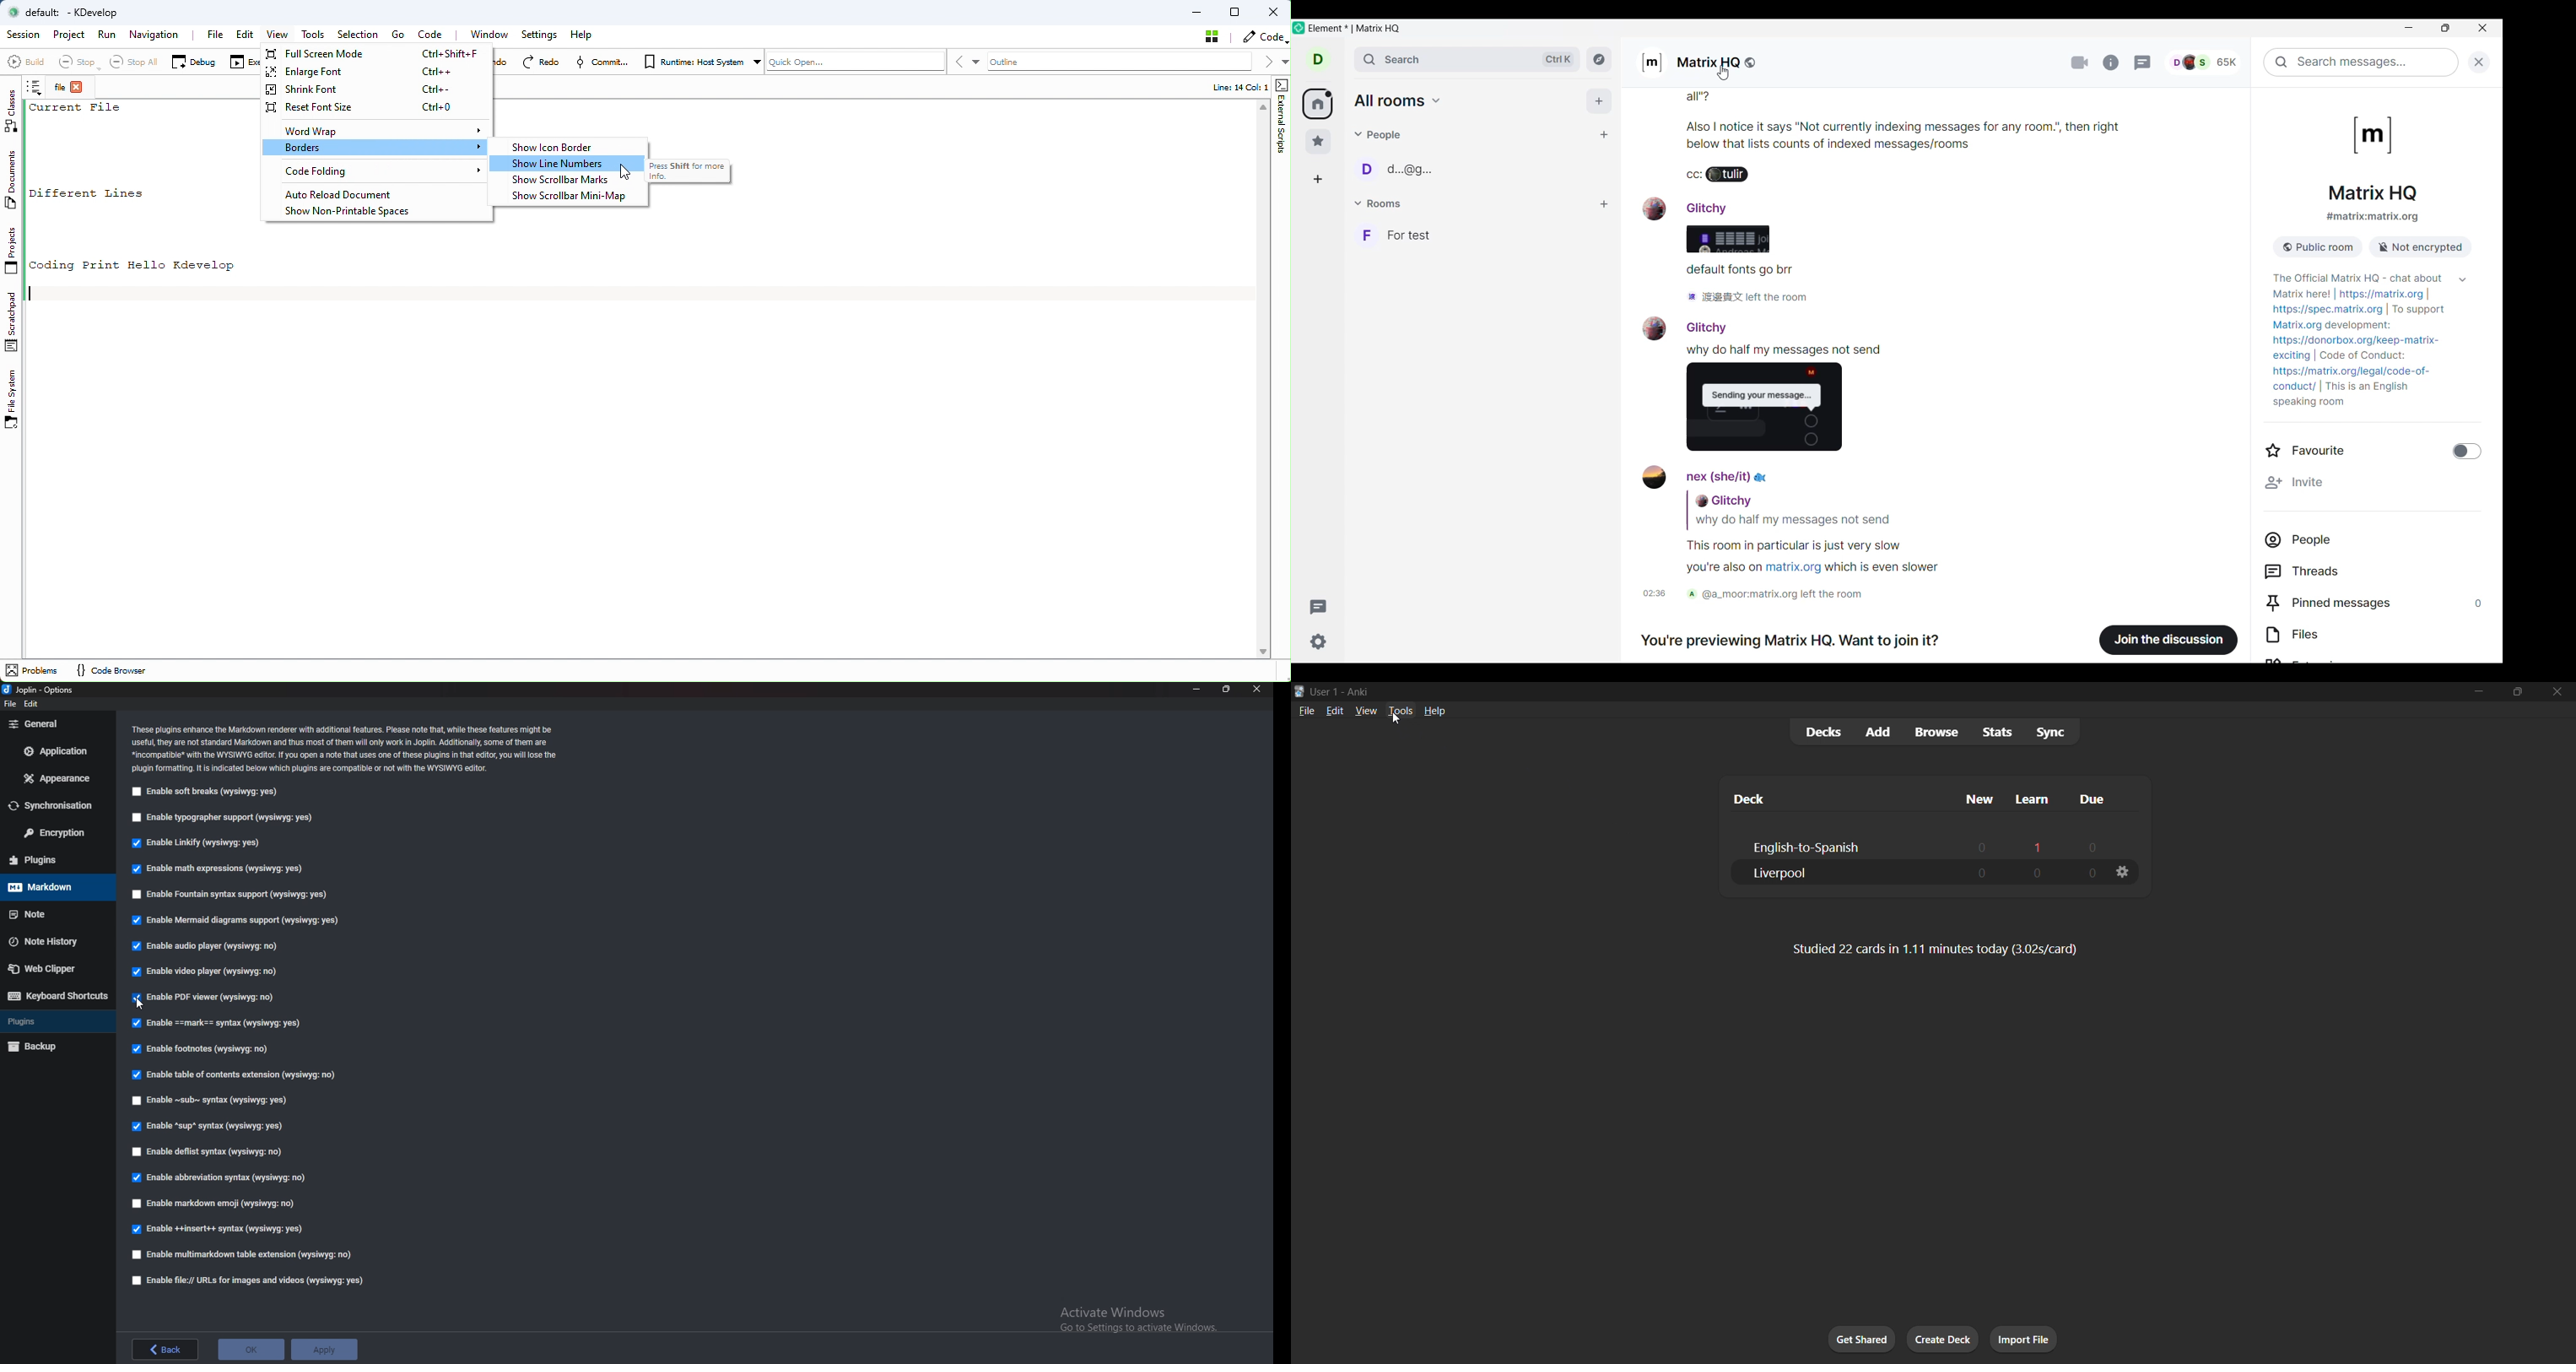 This screenshot has width=2576, height=1372. I want to click on list optins, so click(1579, 205).